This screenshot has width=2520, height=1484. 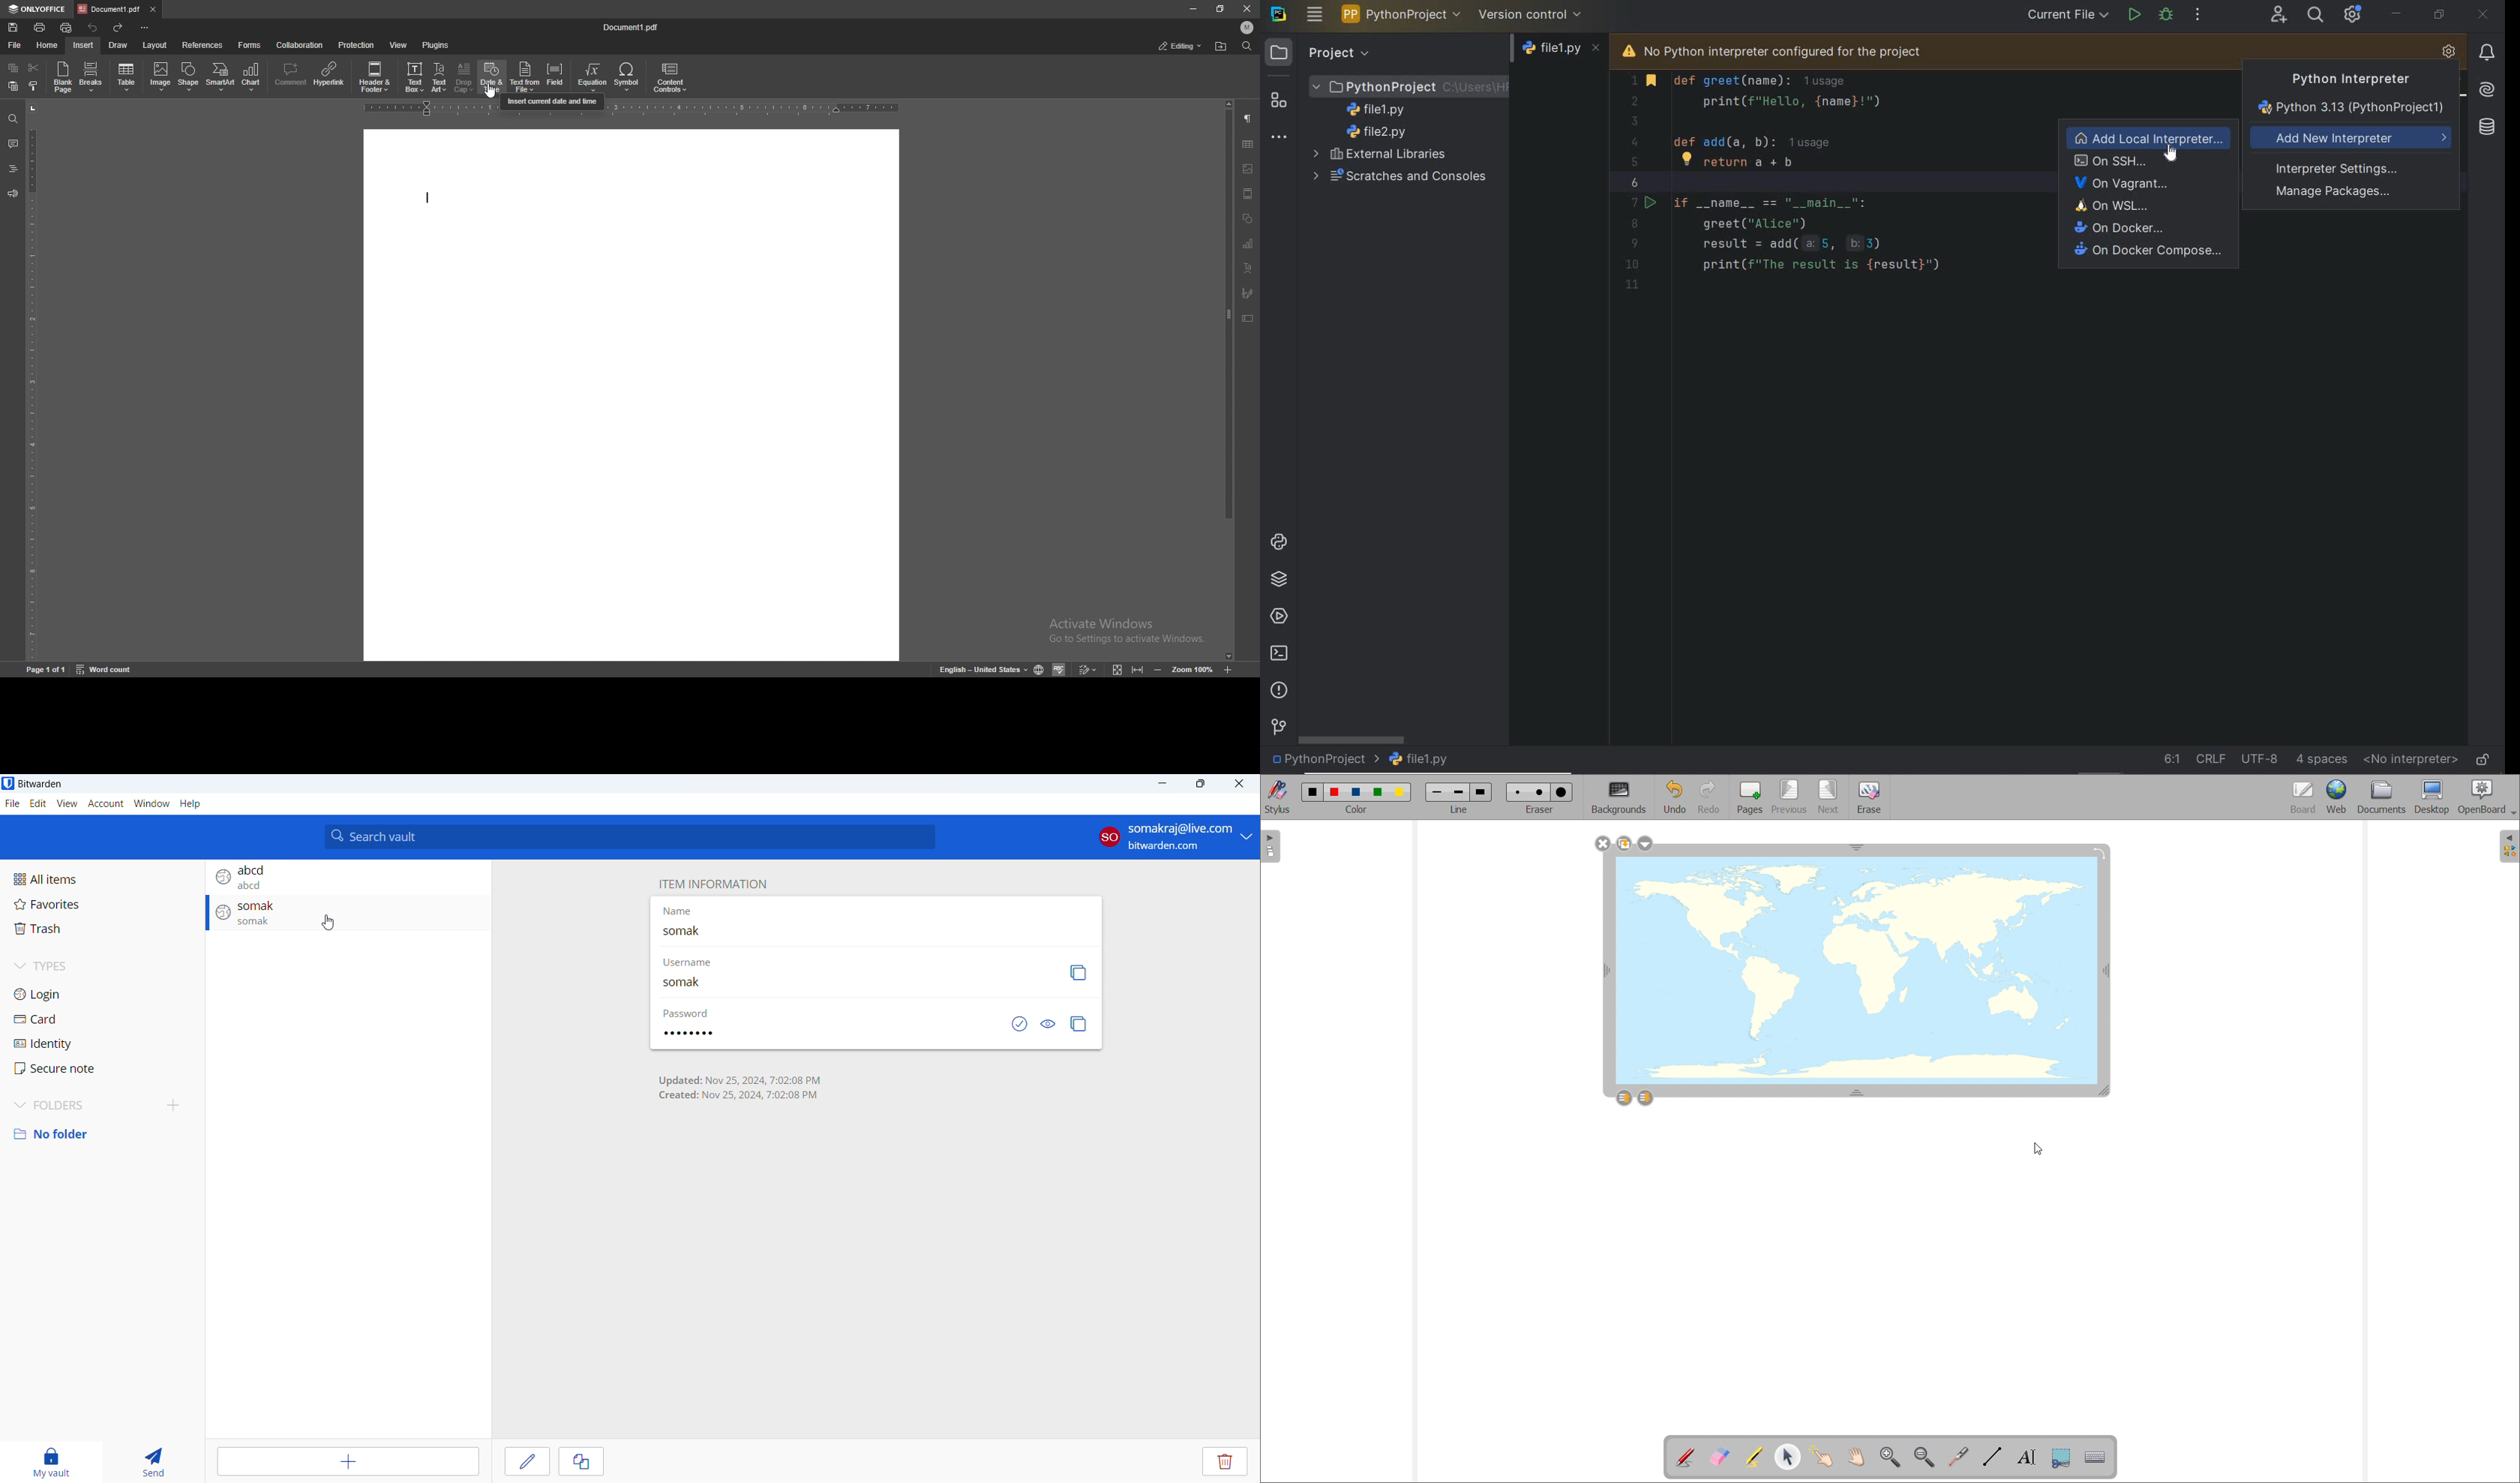 What do you see at coordinates (1279, 100) in the screenshot?
I see `structure` at bounding box center [1279, 100].